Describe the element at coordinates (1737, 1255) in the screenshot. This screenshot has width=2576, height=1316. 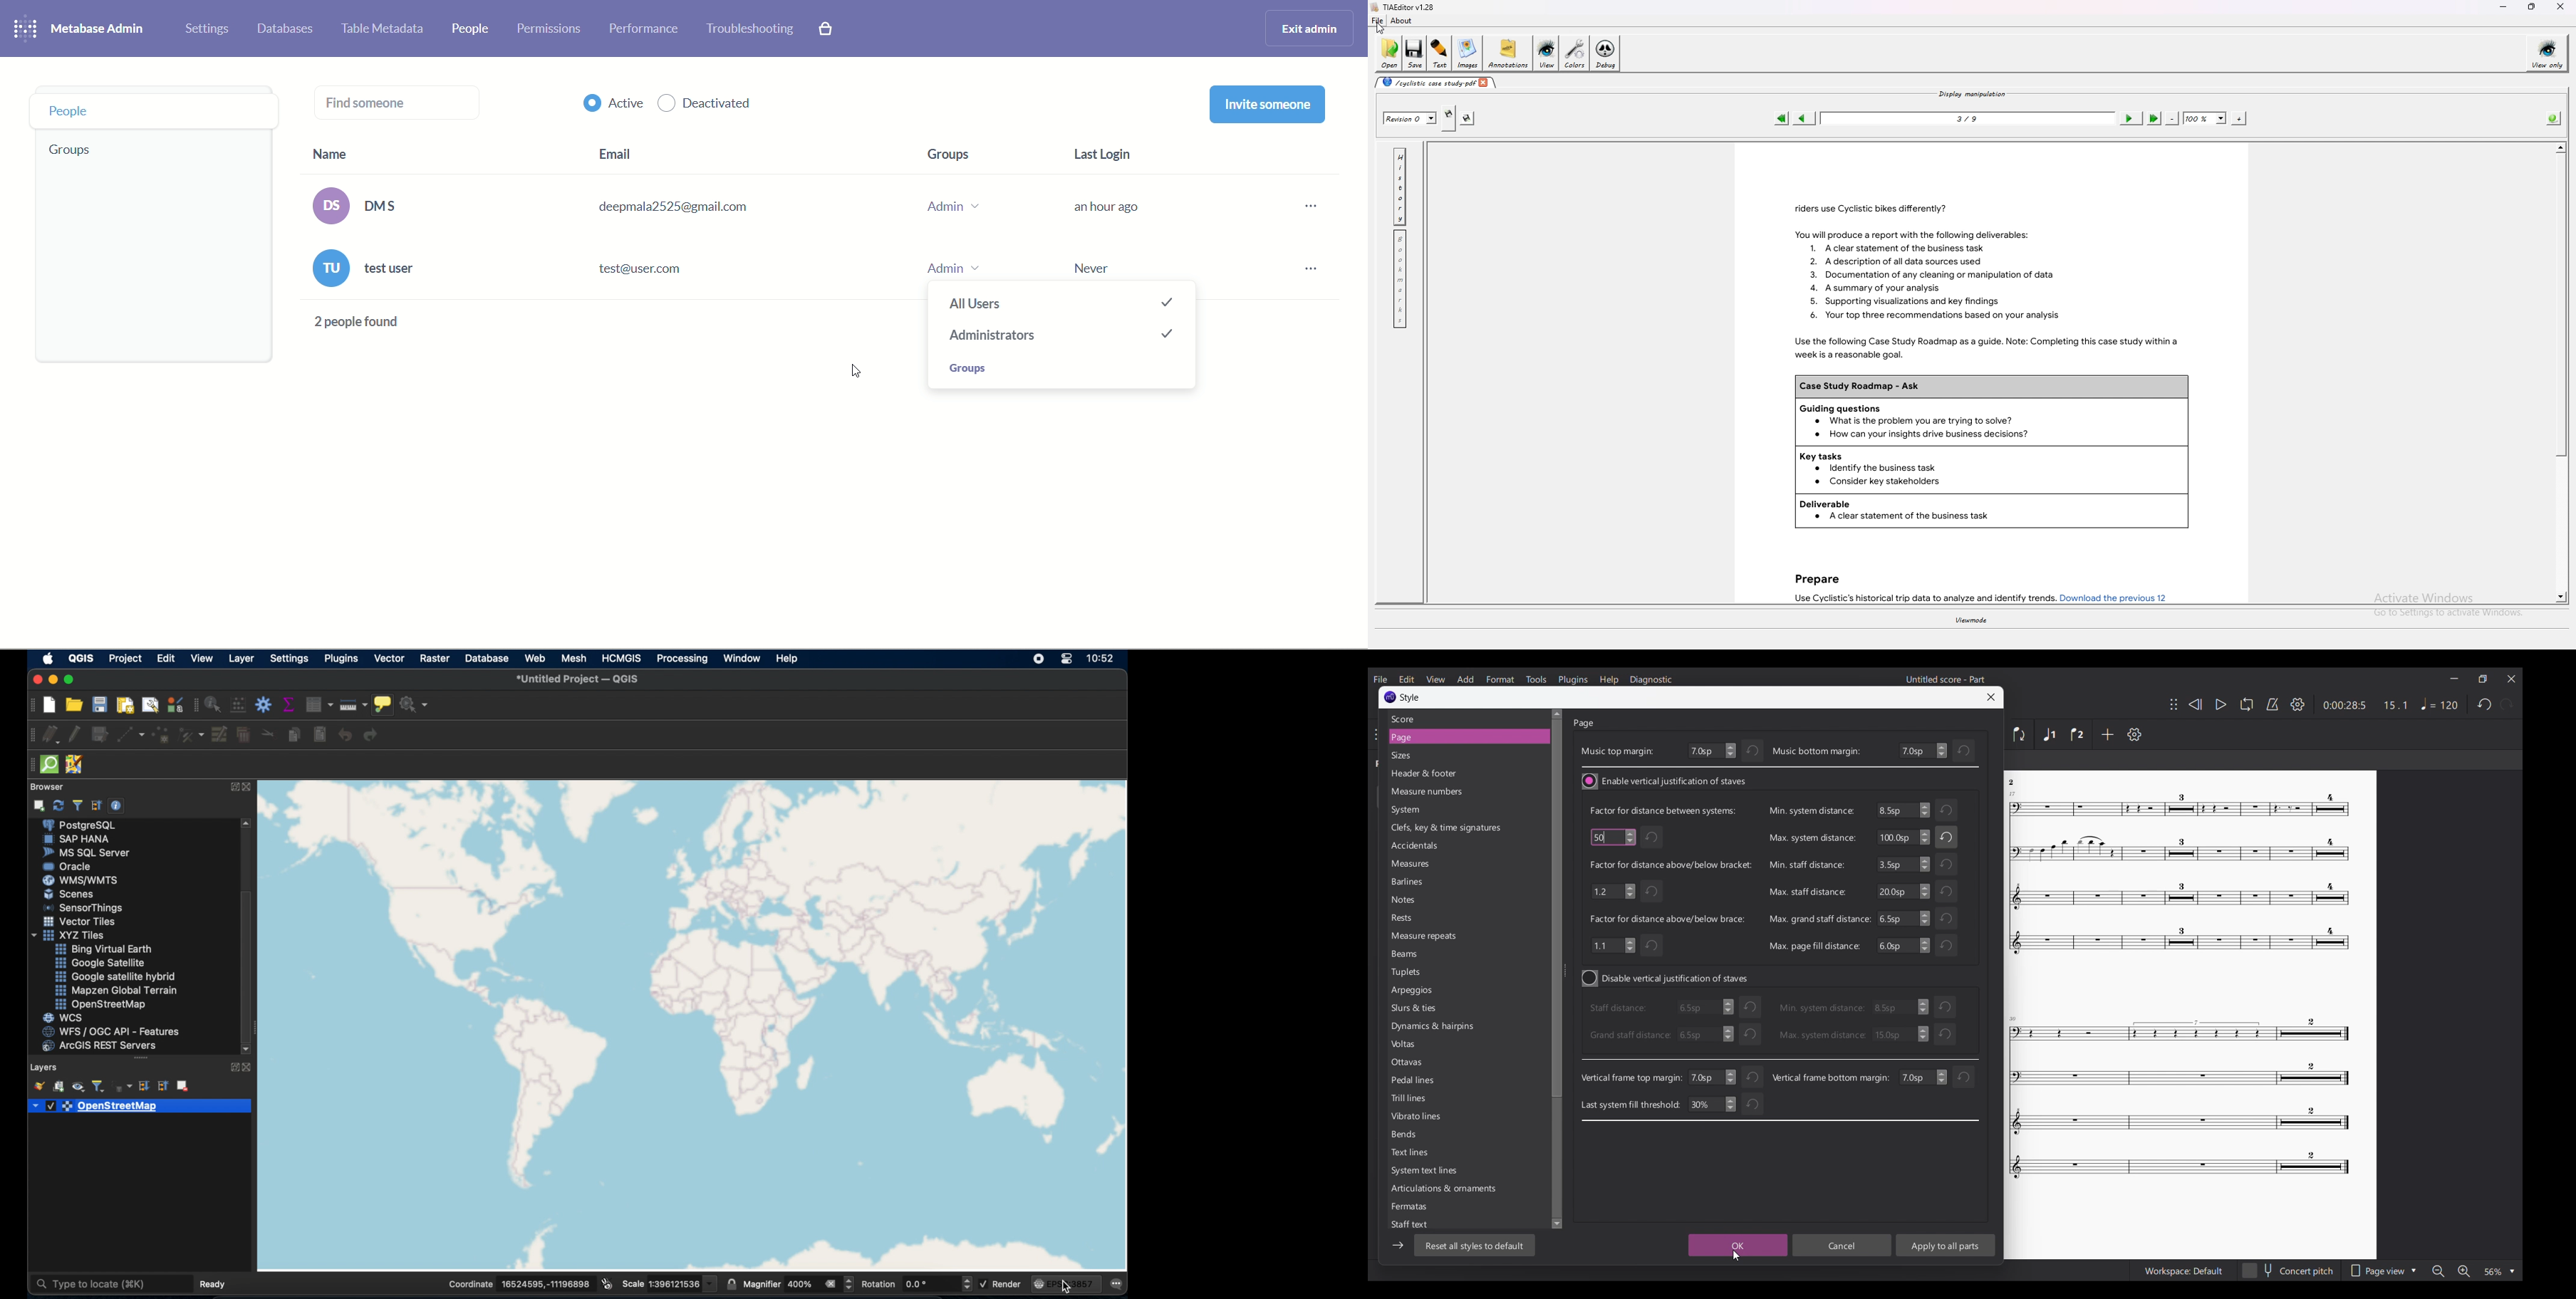
I see `Cursor` at that location.